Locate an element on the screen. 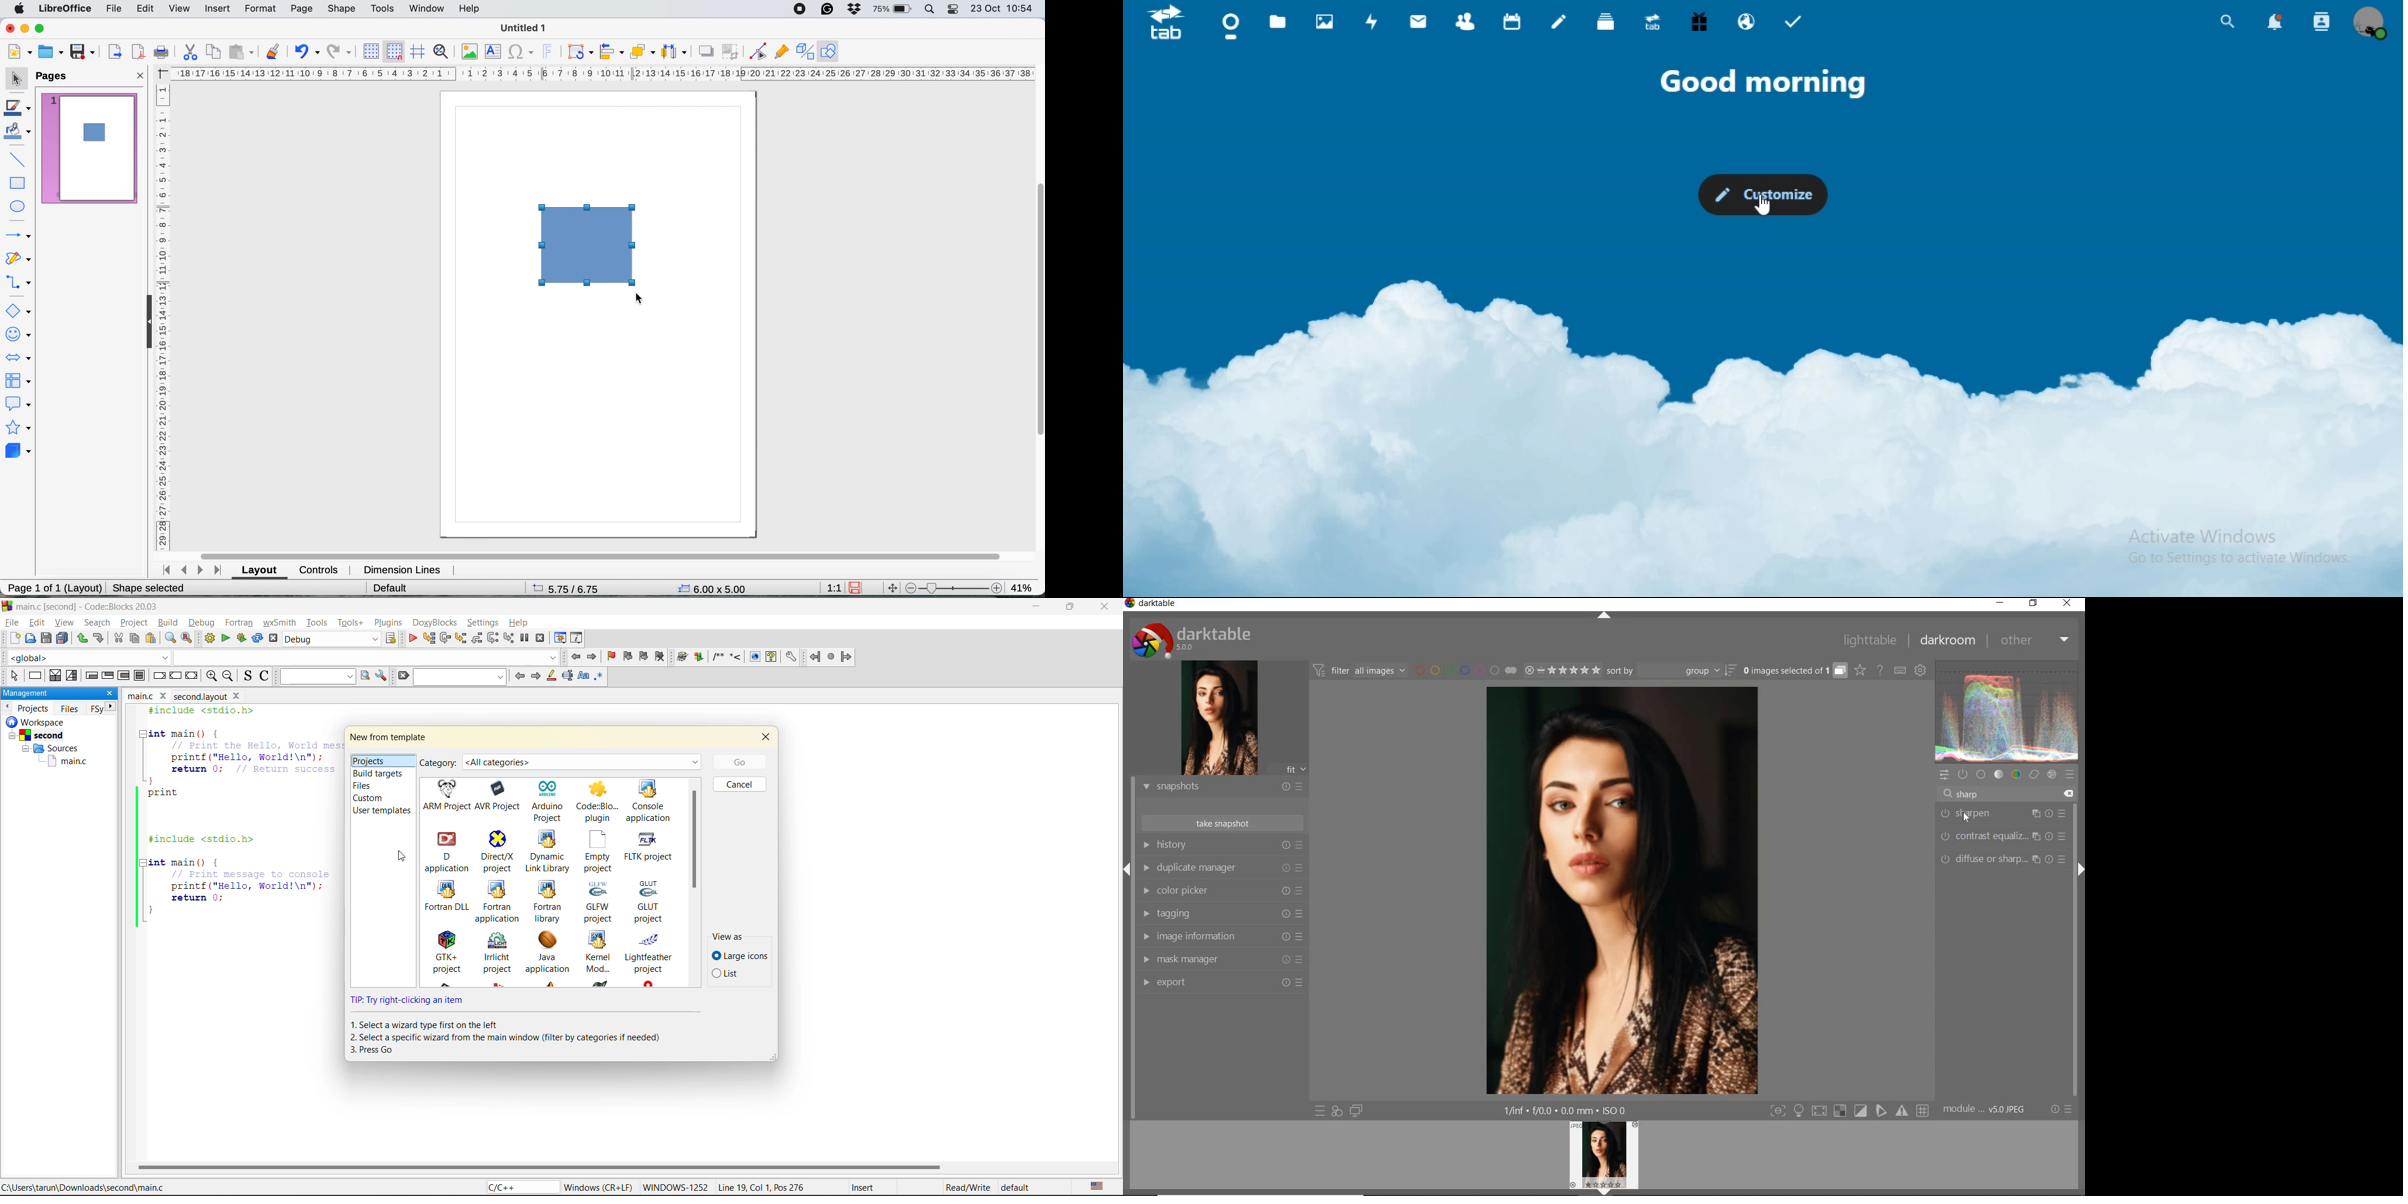  rectangle is located at coordinates (18, 182).